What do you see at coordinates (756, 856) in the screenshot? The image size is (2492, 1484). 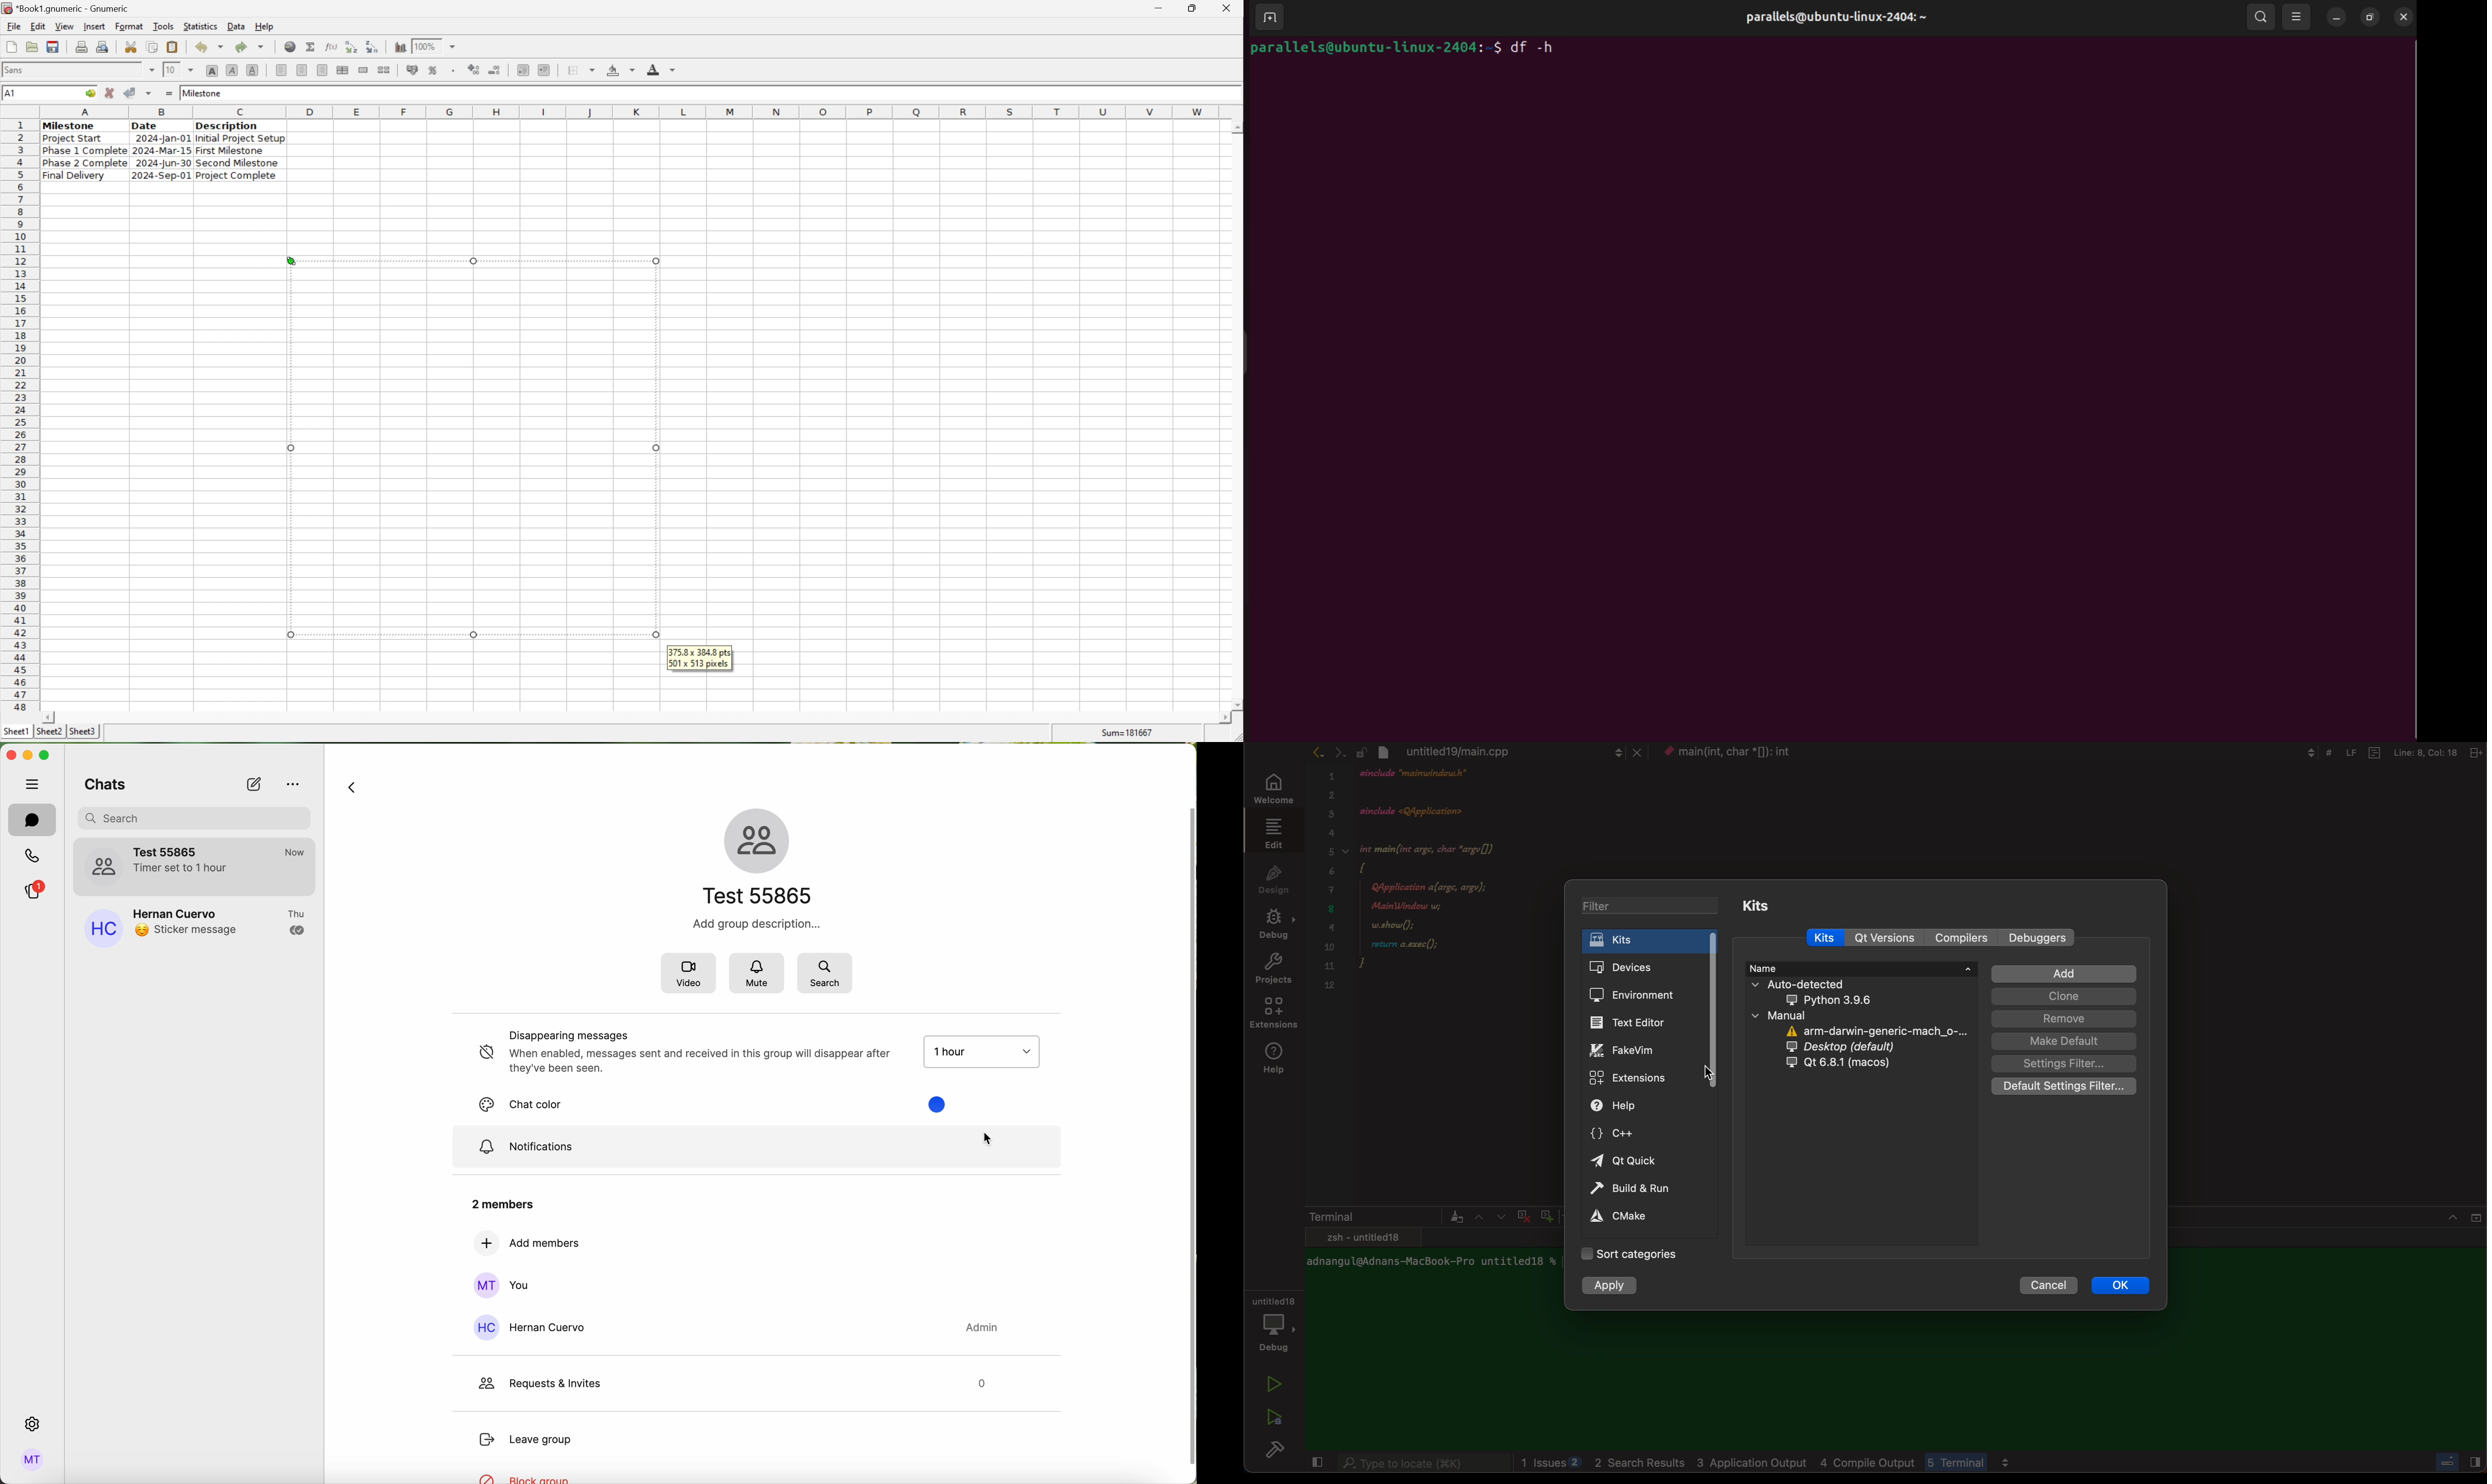 I see `name of the group and icon` at bounding box center [756, 856].